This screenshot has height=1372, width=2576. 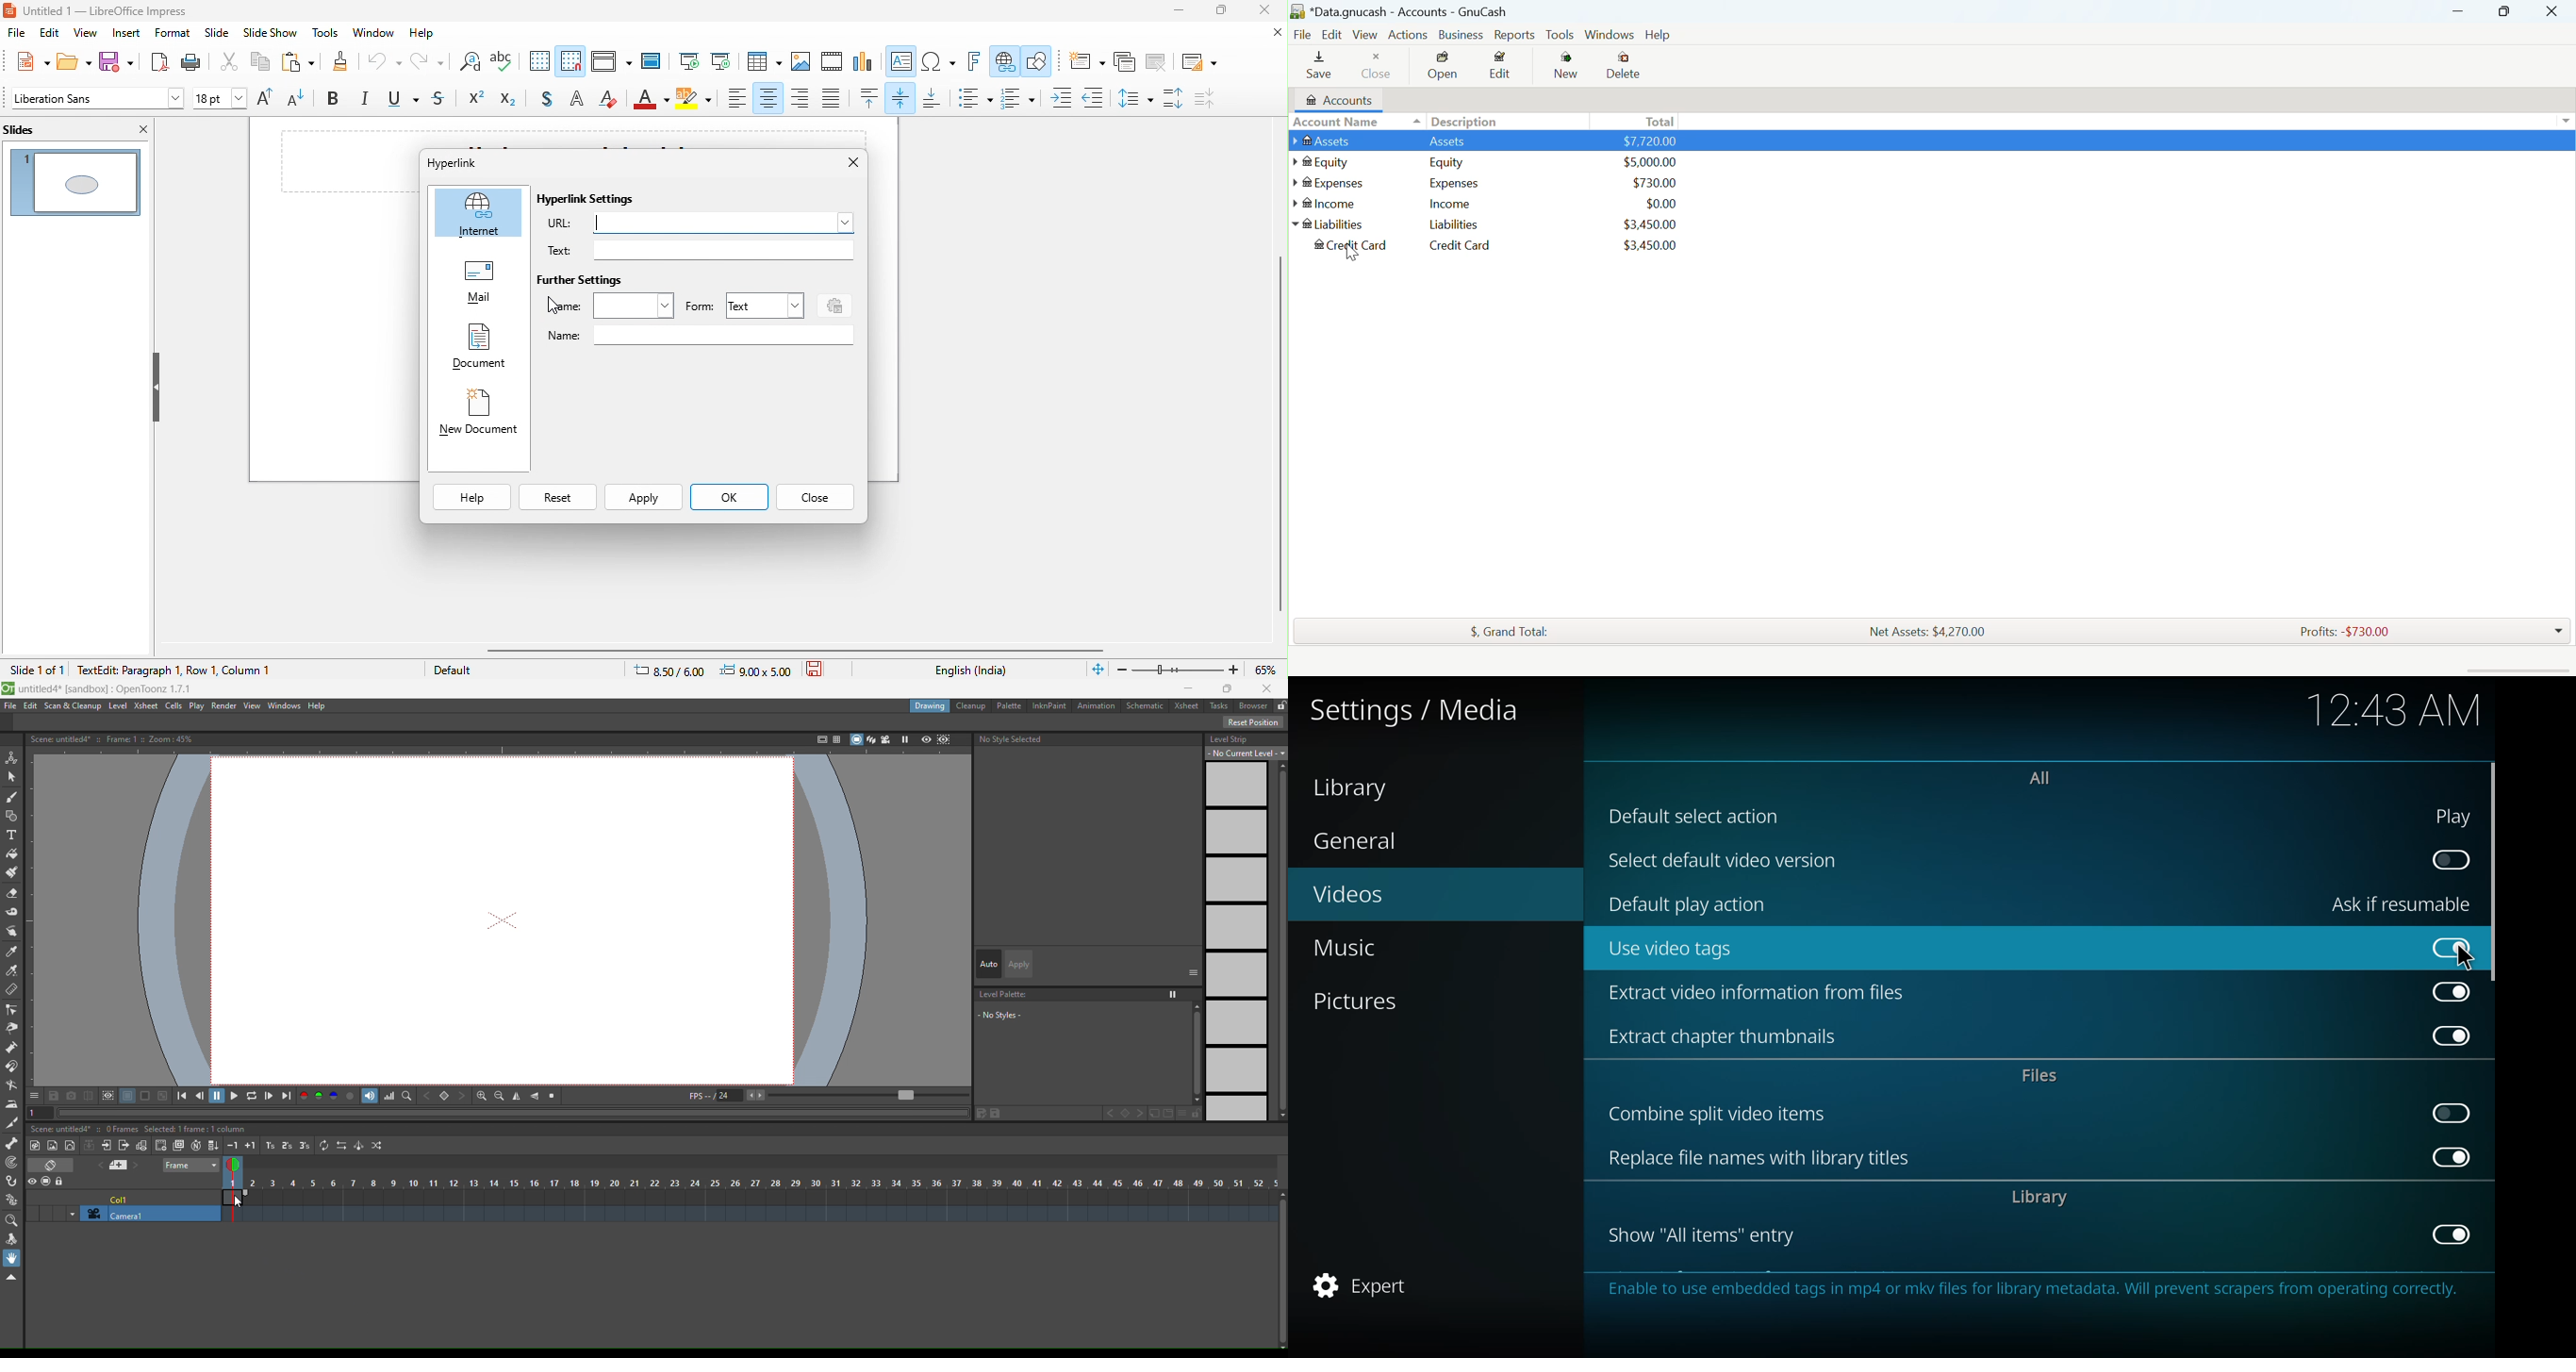 What do you see at coordinates (1008, 705) in the screenshot?
I see `palette` at bounding box center [1008, 705].